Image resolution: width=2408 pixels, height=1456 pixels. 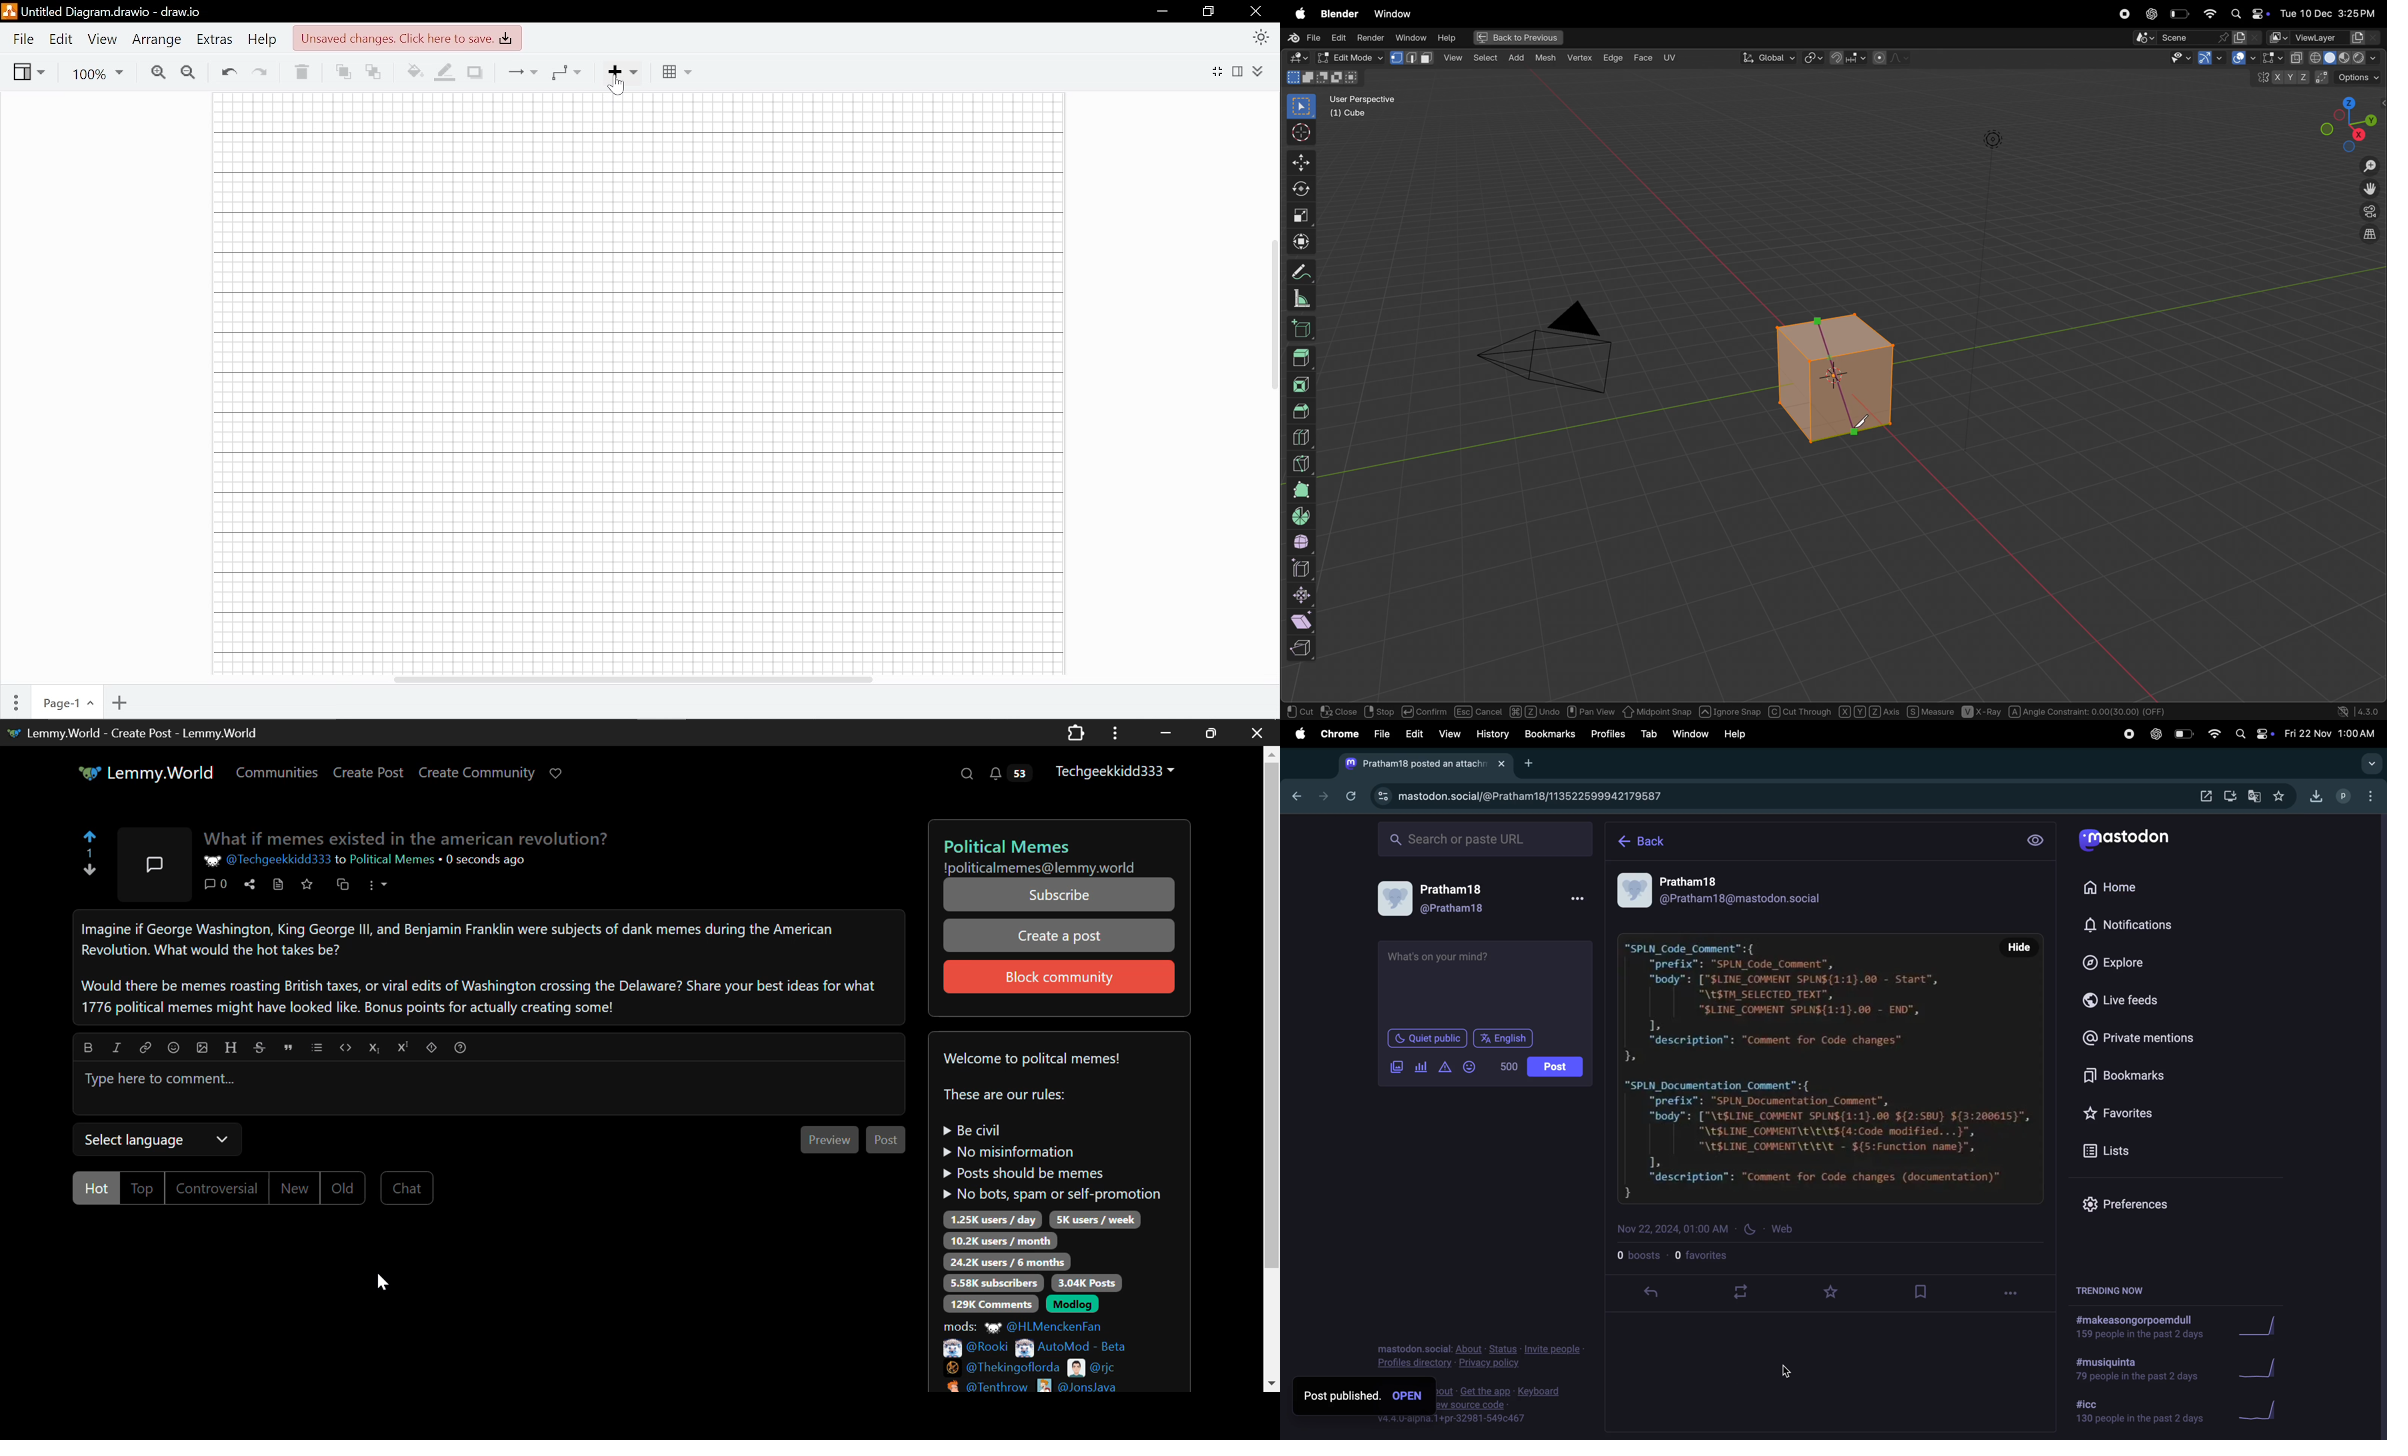 I want to click on keyboard, so click(x=1541, y=1392).